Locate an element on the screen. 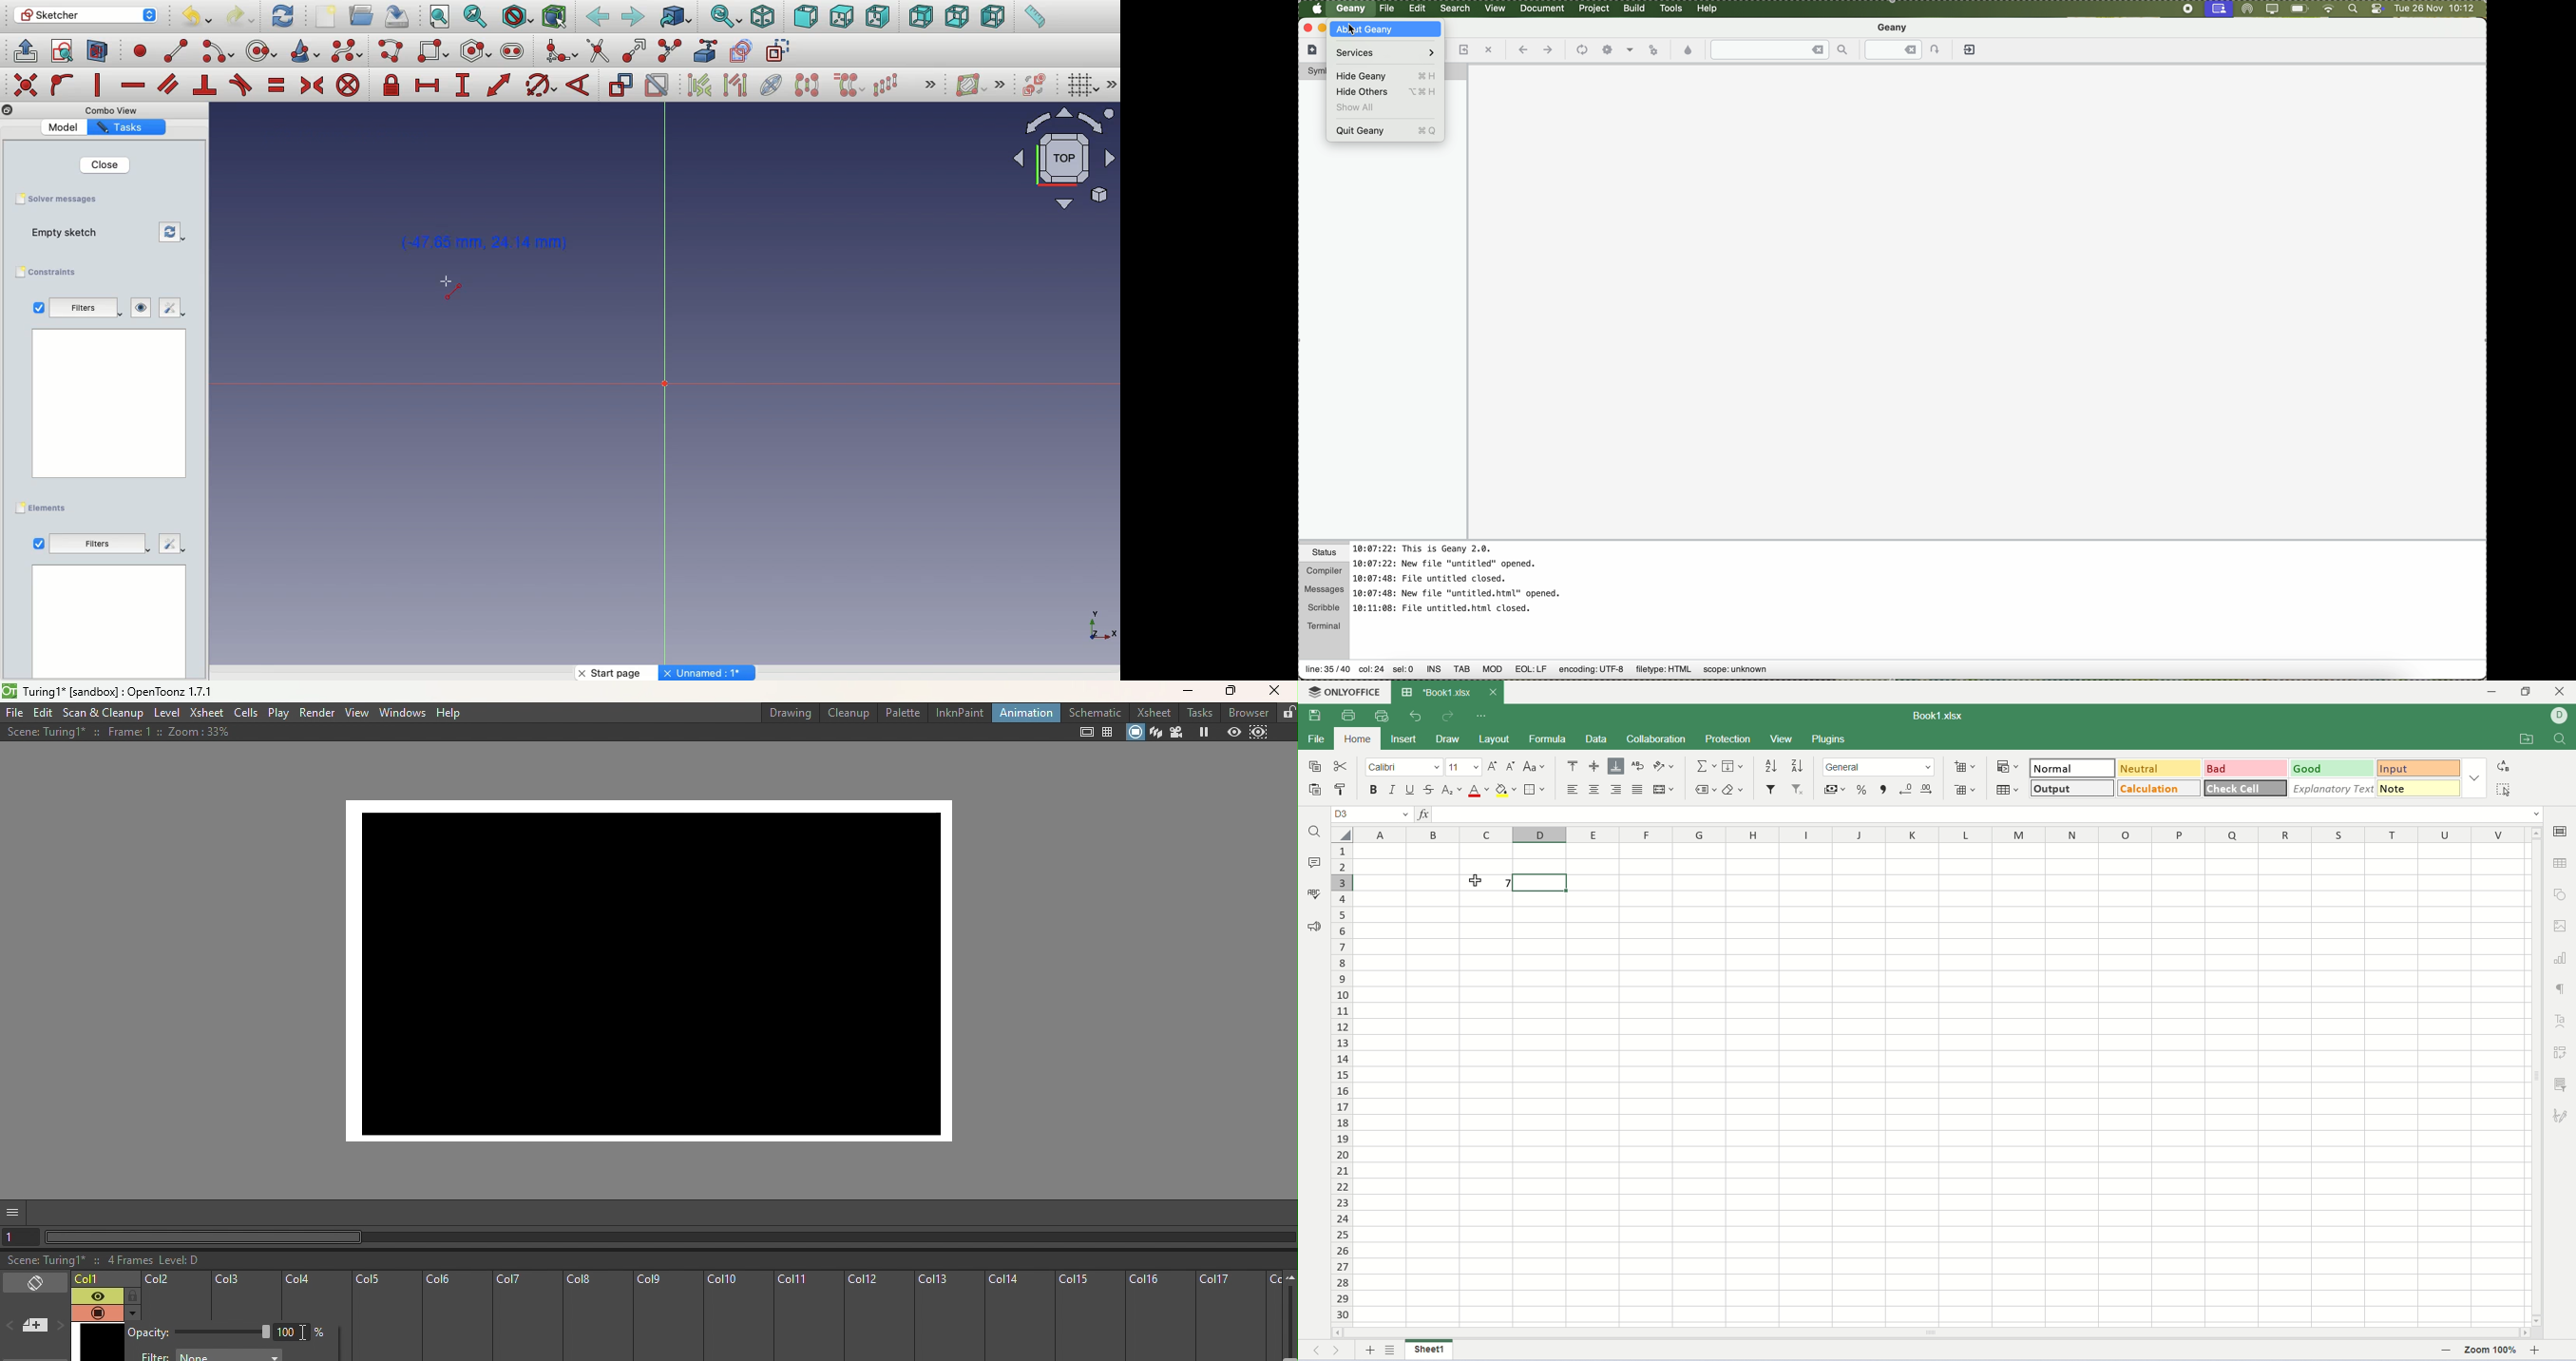 This screenshot has height=1372, width=2576. Redo is located at coordinates (241, 16).